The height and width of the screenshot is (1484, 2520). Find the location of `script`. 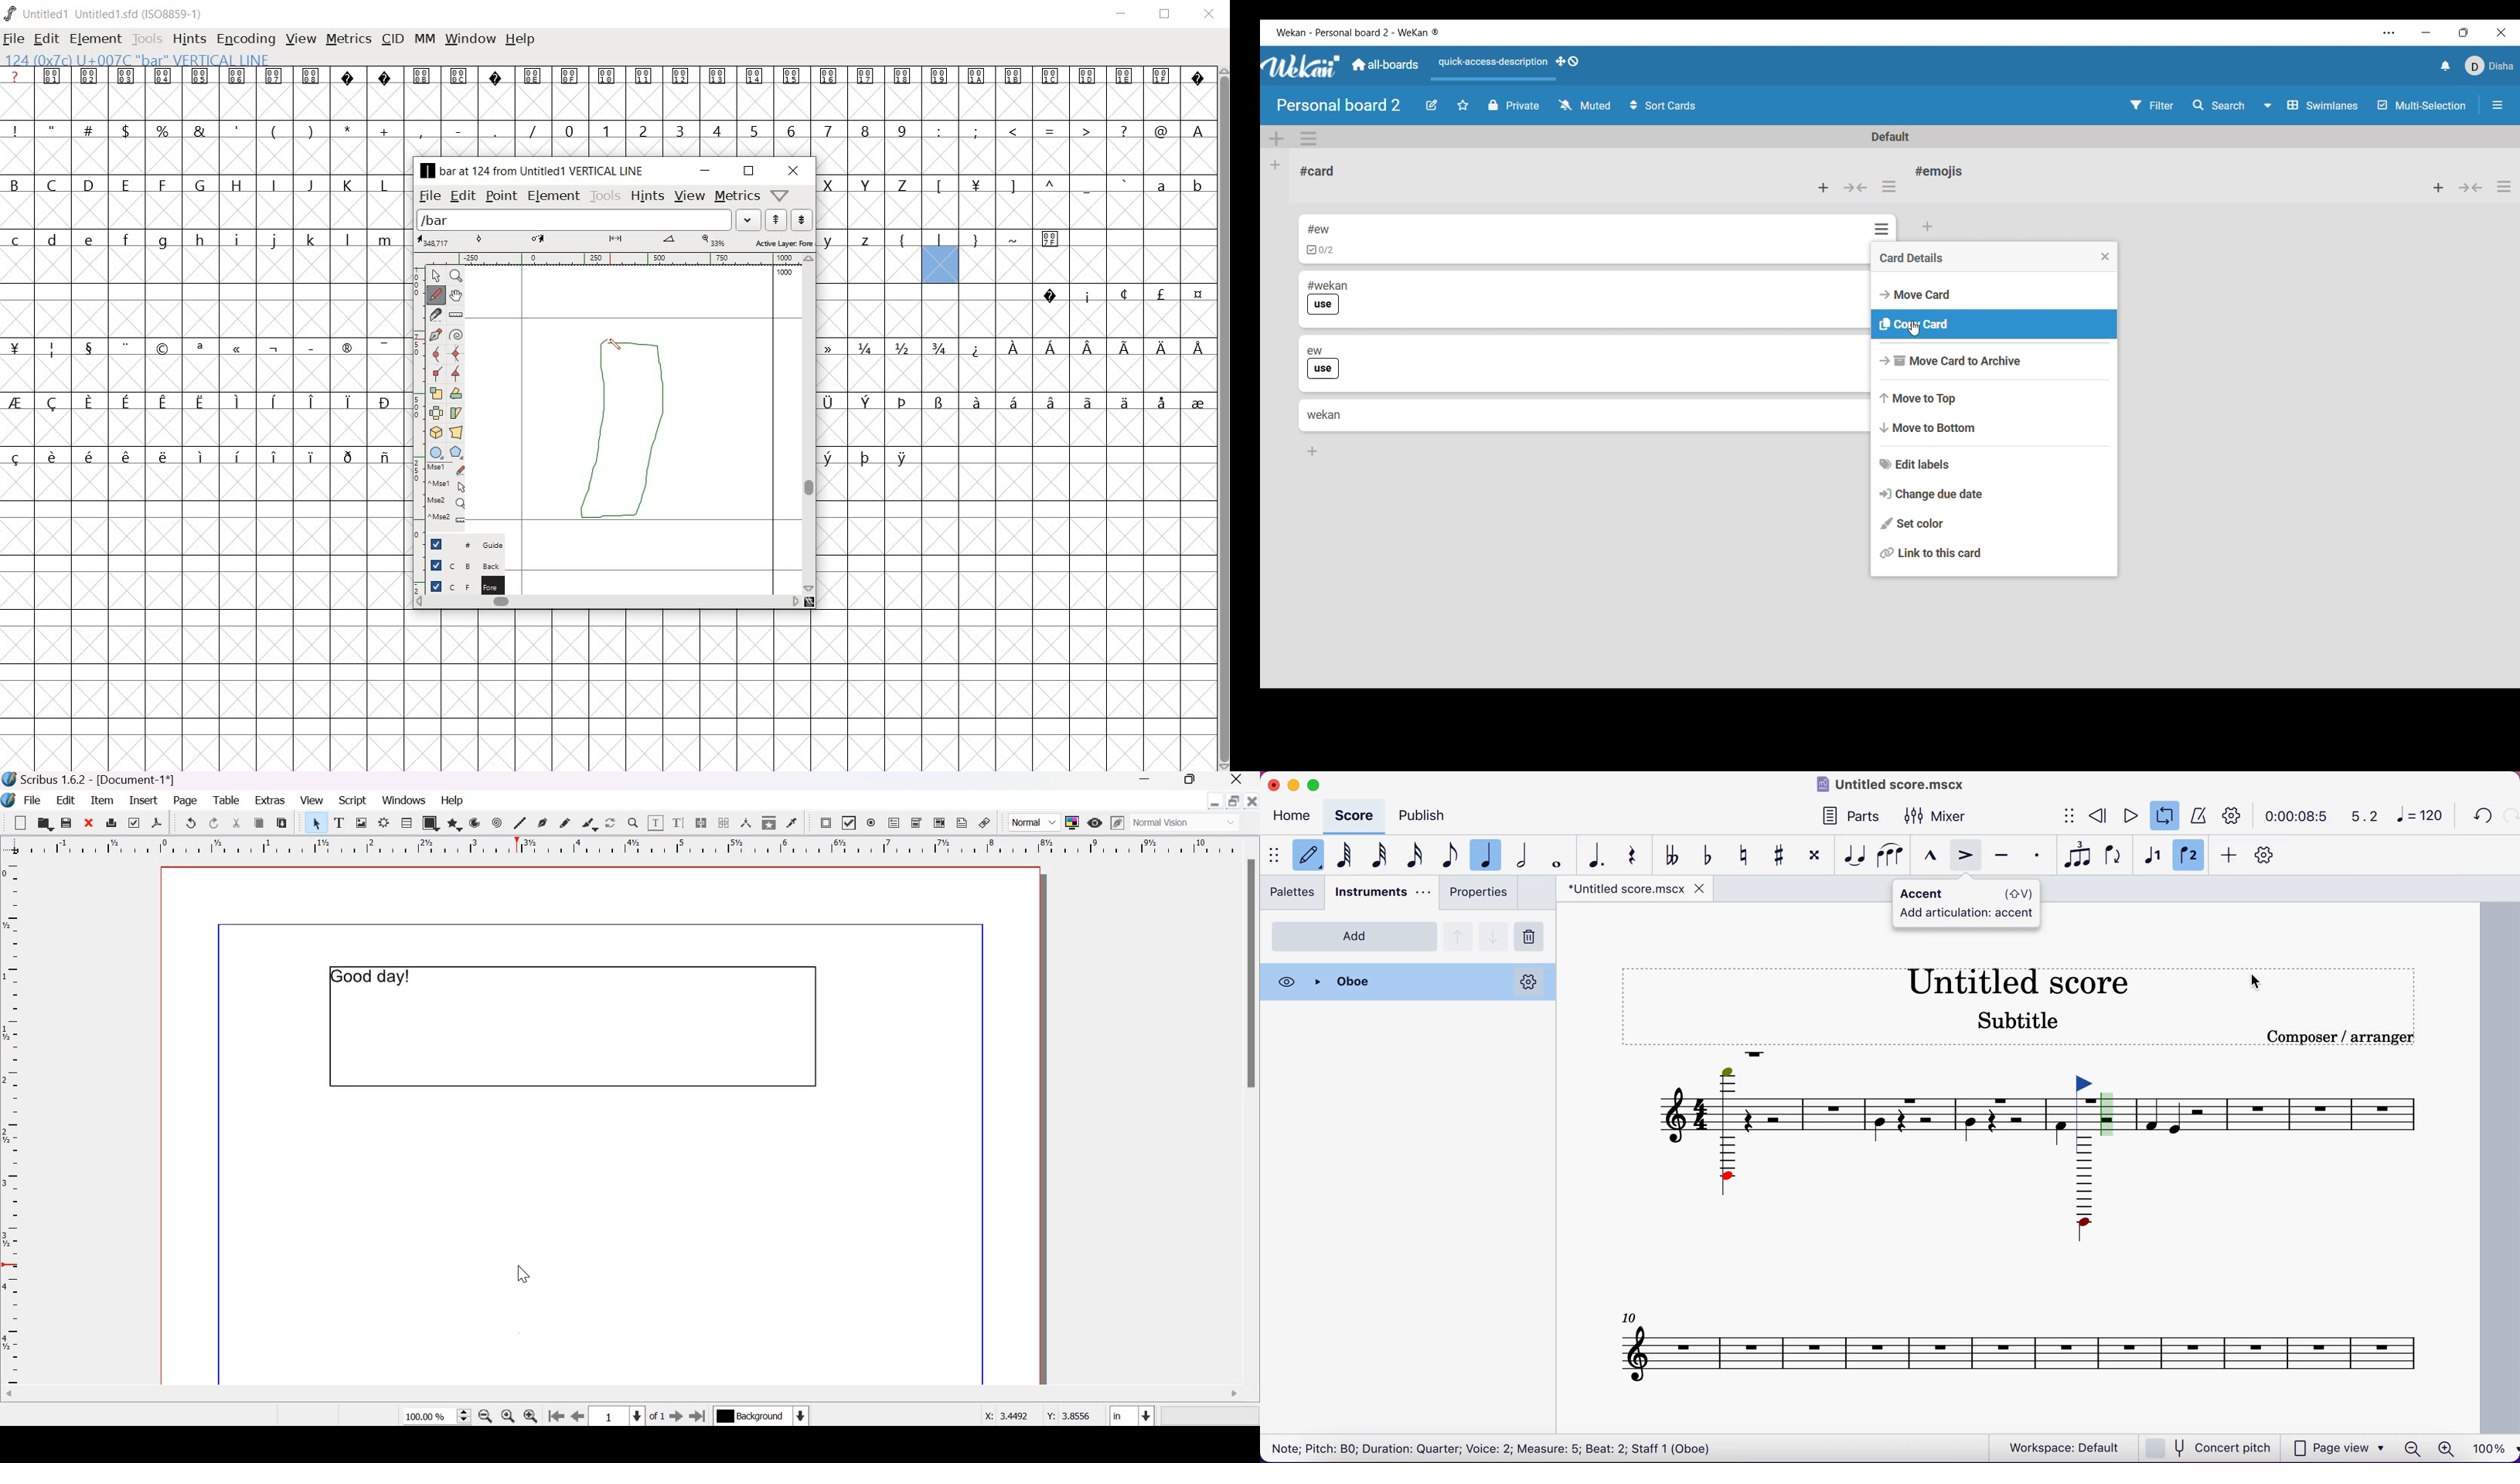

script is located at coordinates (353, 800).